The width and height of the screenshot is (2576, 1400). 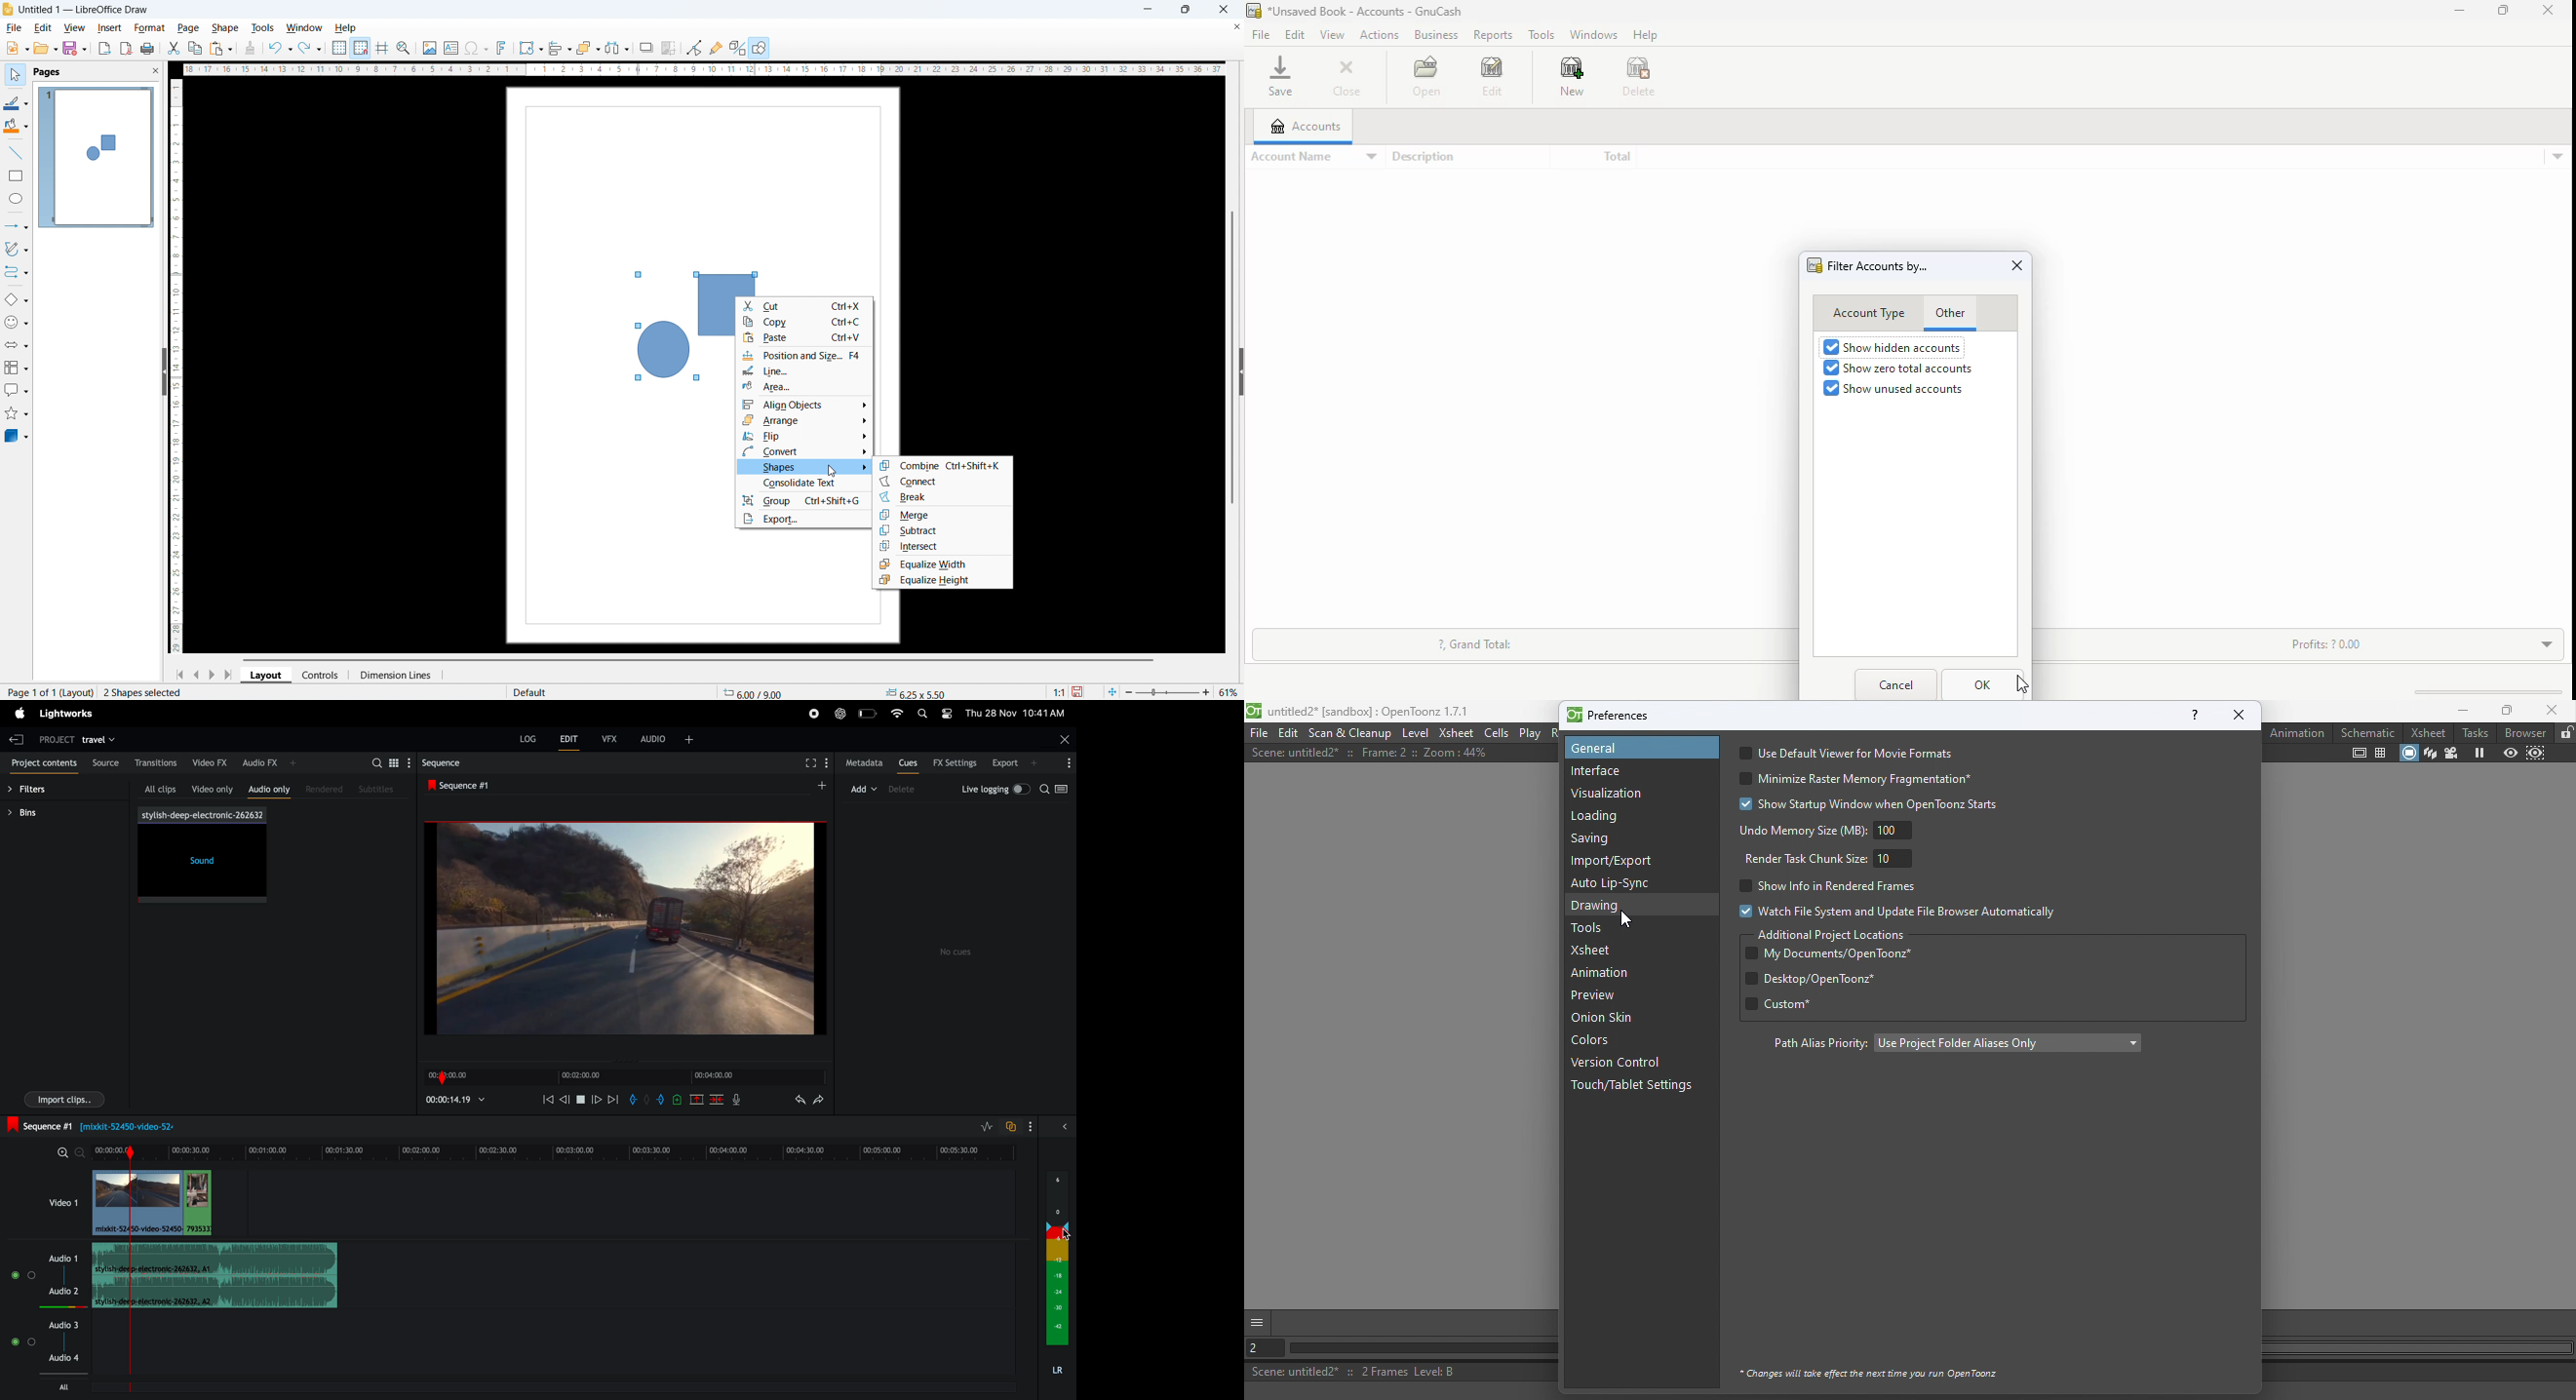 What do you see at coordinates (268, 763) in the screenshot?
I see `audio fx` at bounding box center [268, 763].